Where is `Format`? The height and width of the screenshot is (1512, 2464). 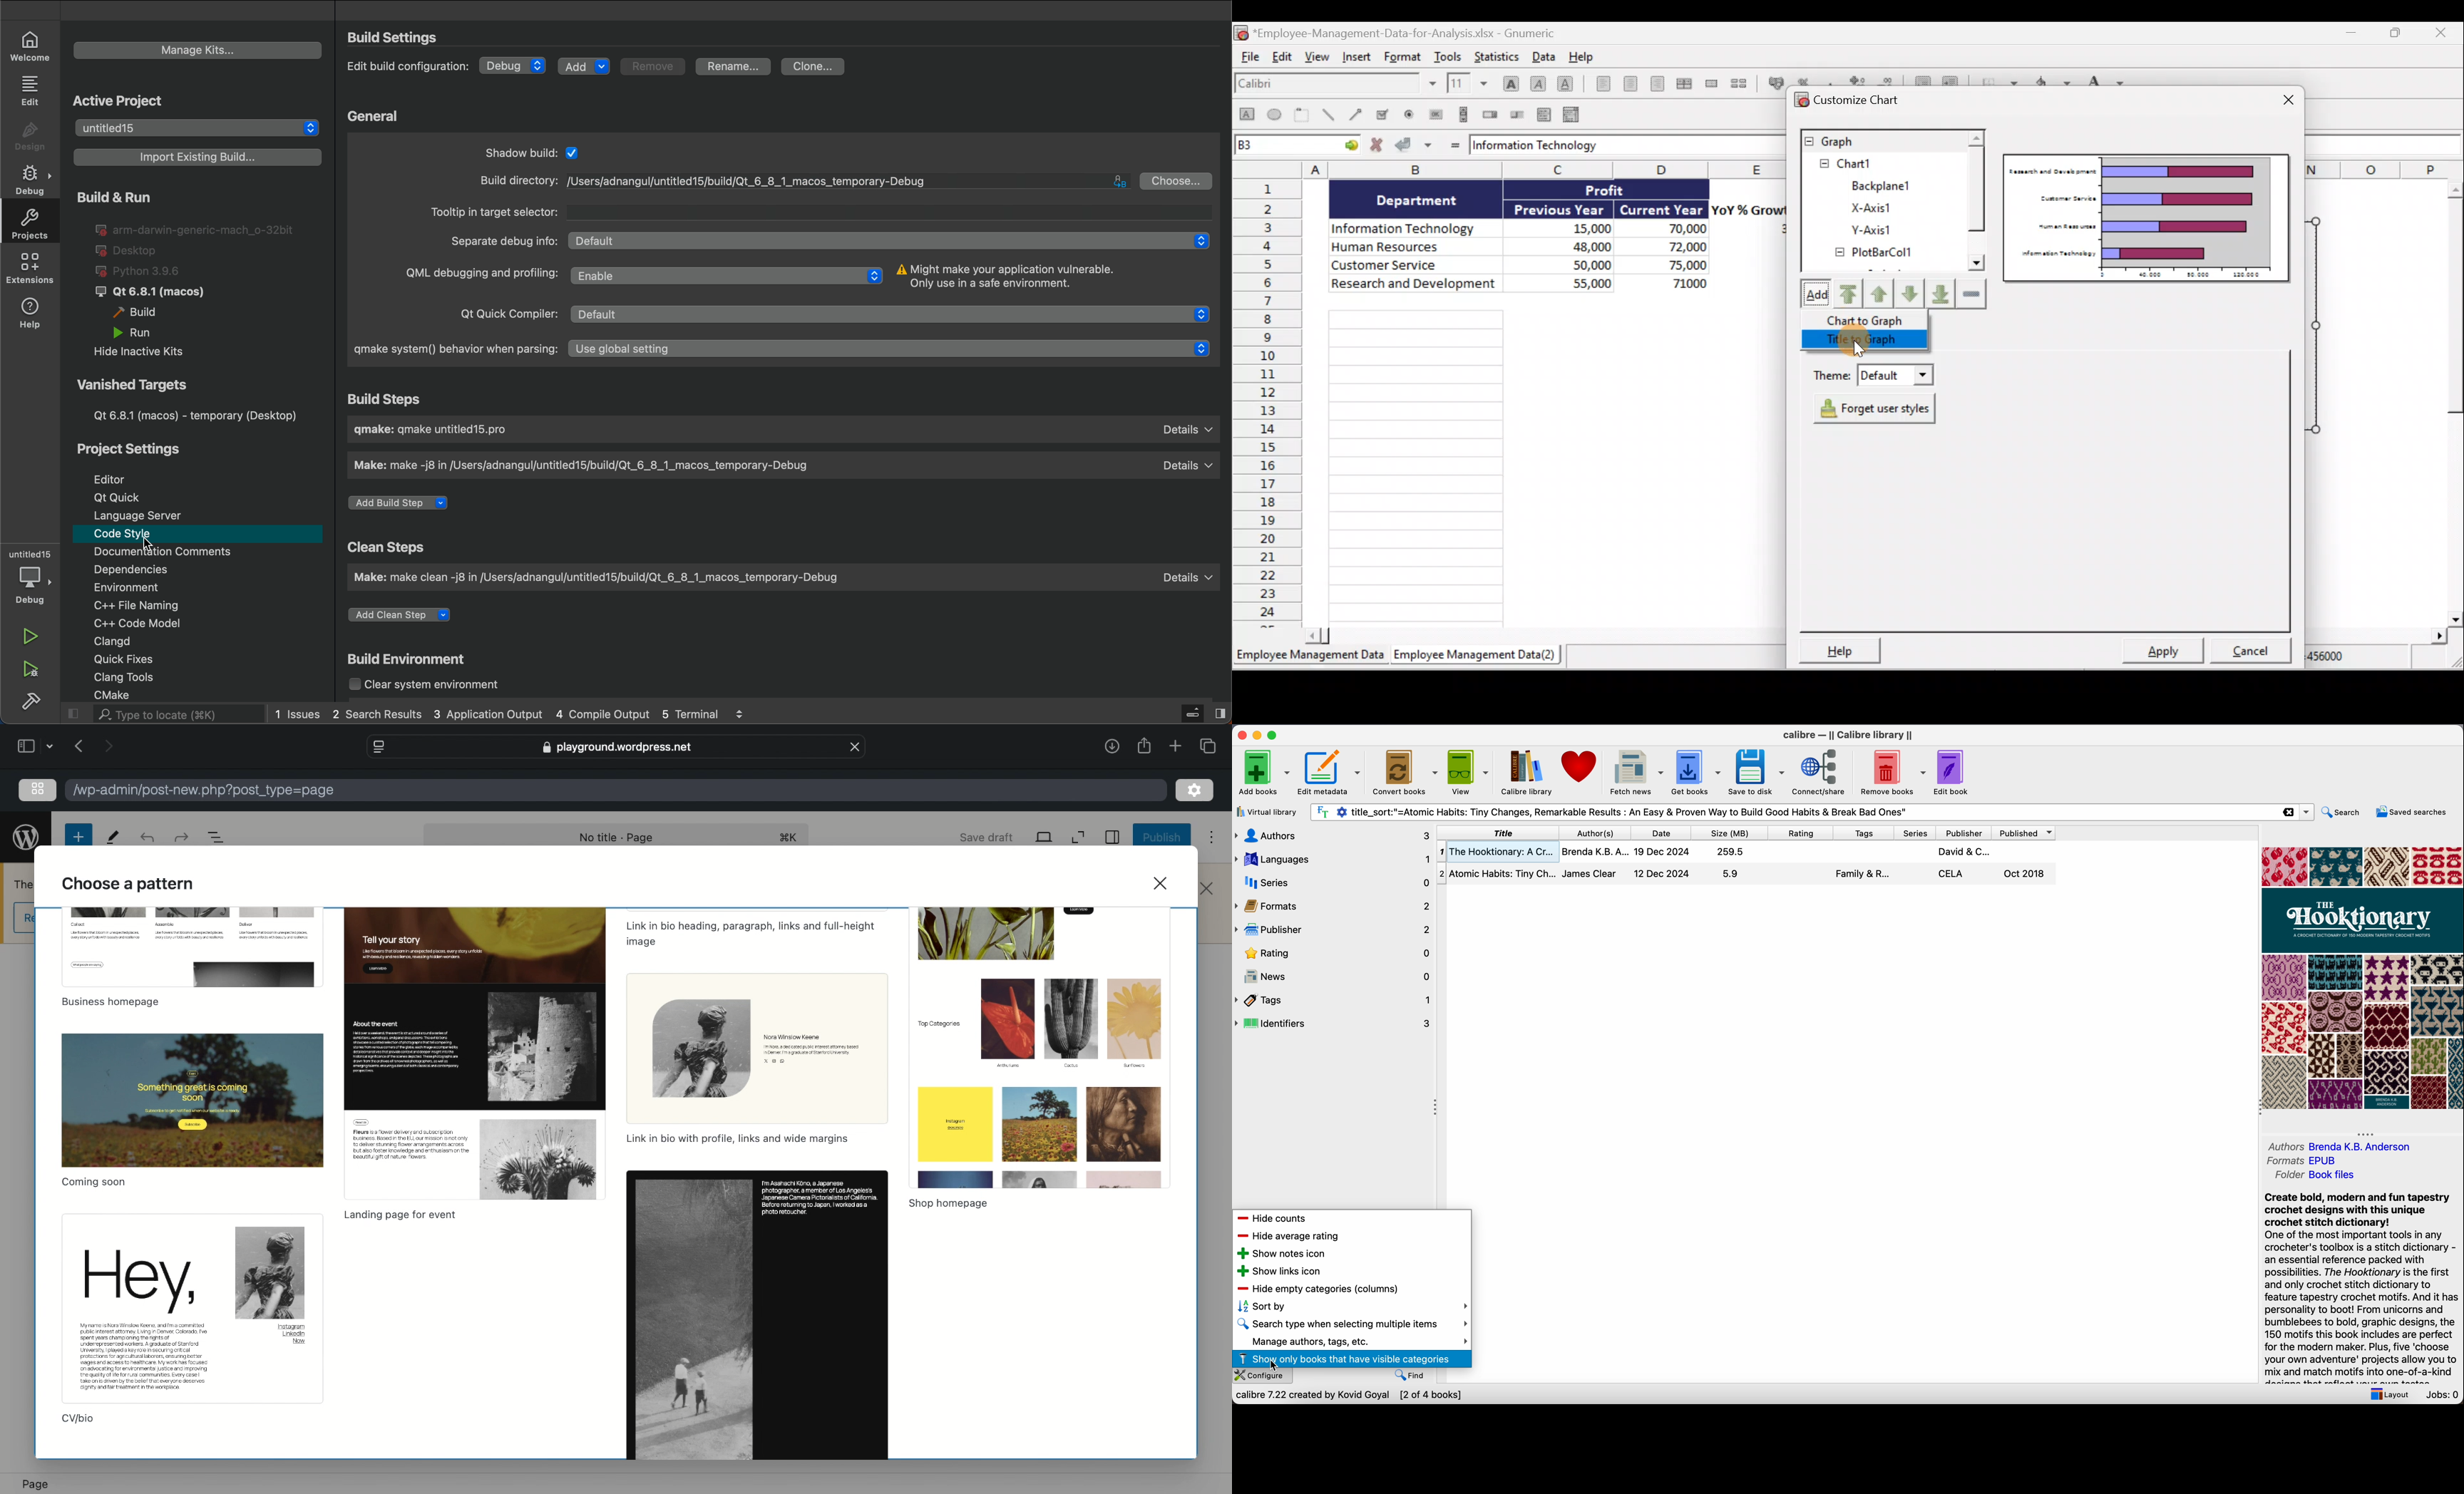 Format is located at coordinates (1405, 55).